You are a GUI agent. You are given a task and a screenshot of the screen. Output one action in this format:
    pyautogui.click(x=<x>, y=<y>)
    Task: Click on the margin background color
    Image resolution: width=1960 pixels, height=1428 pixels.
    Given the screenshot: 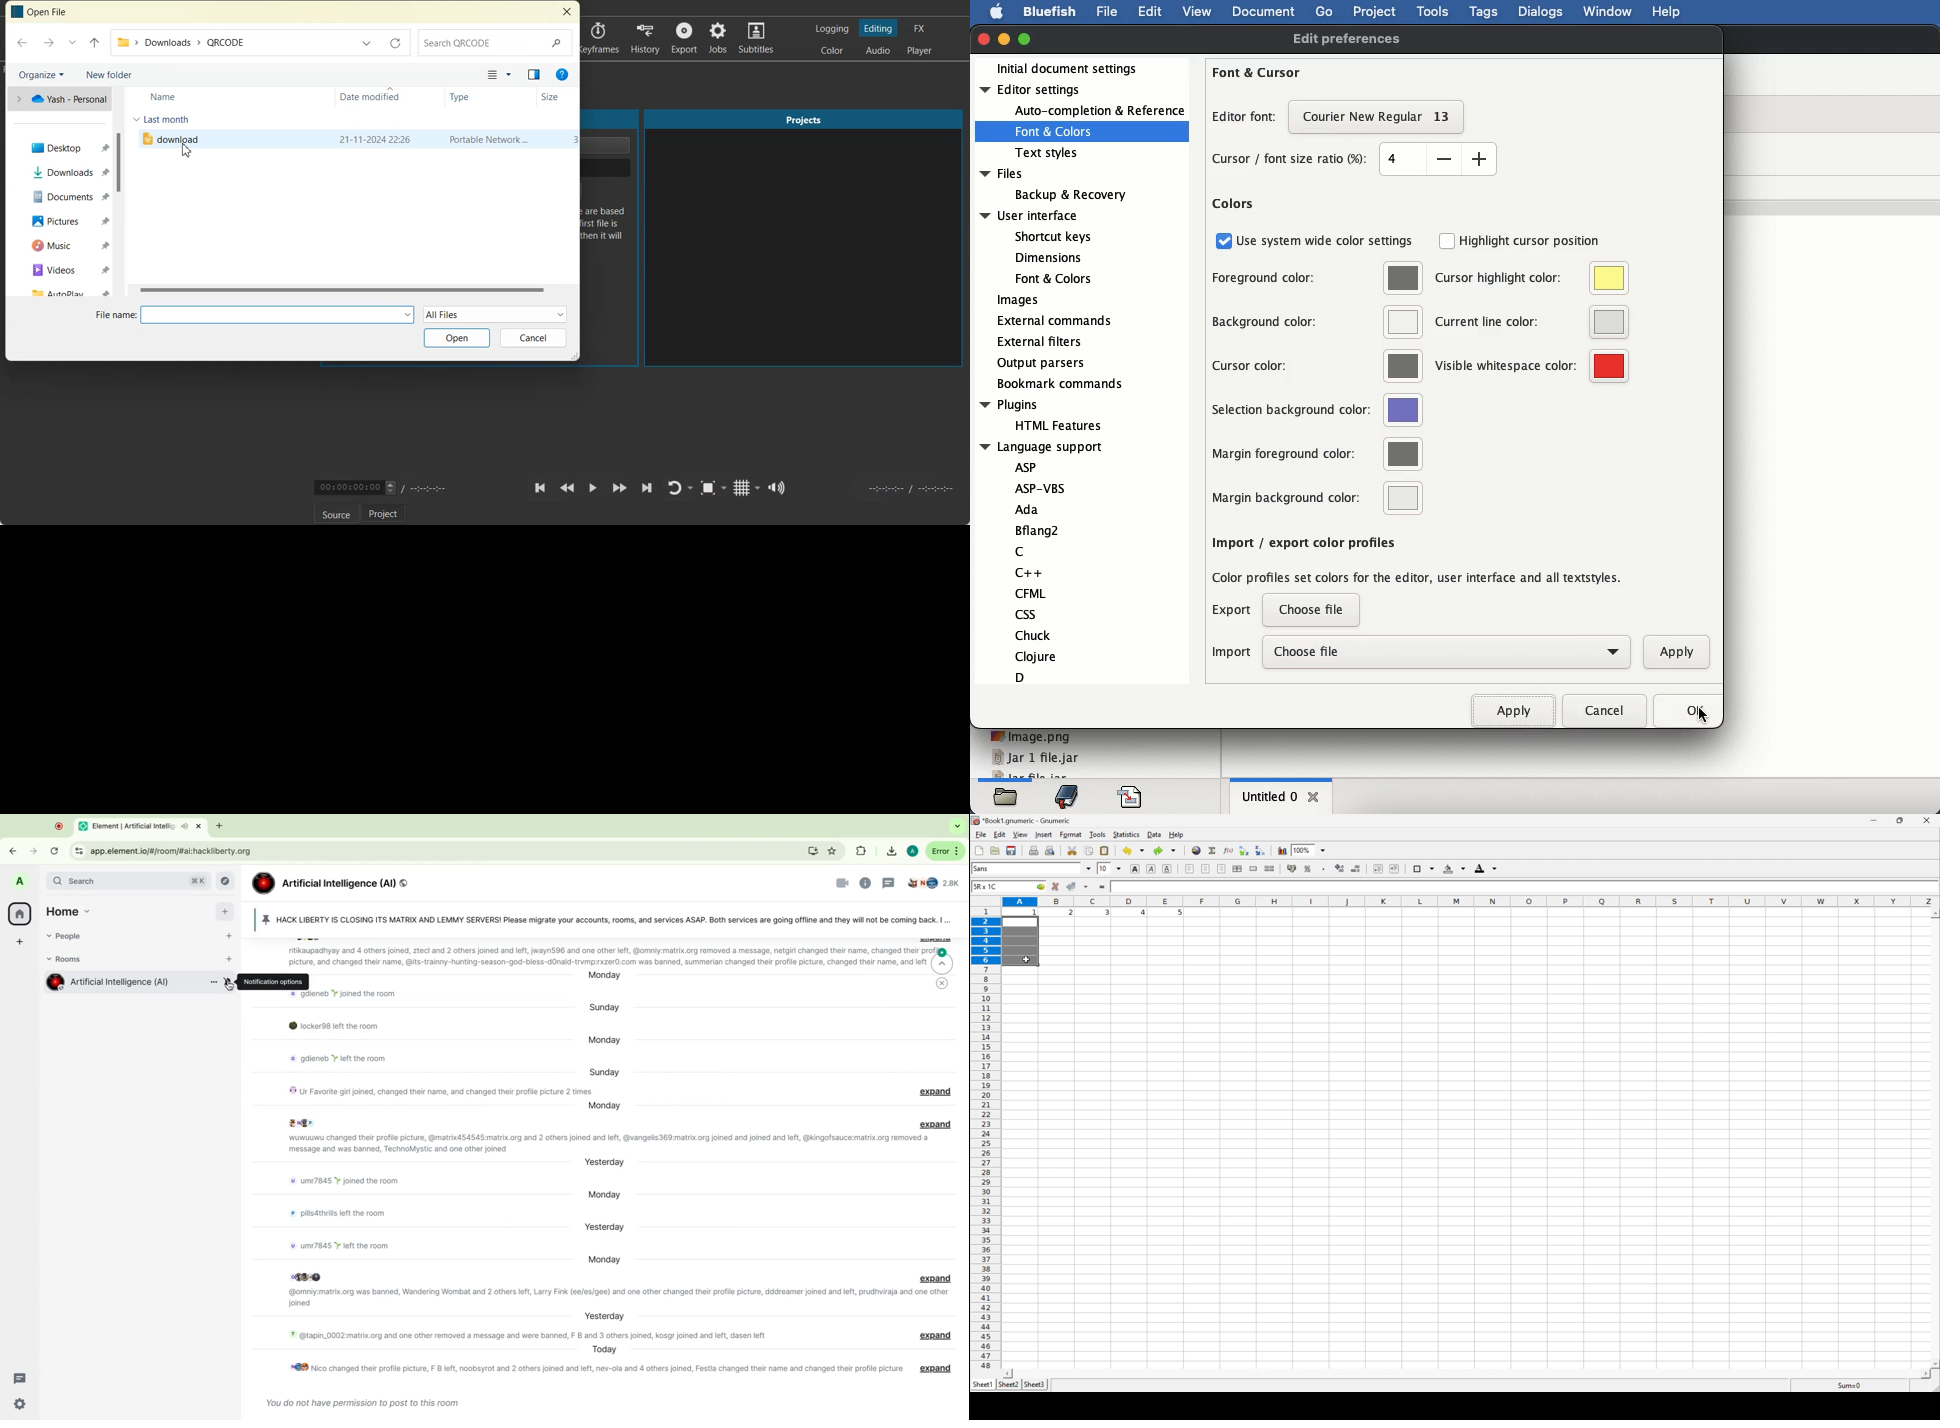 What is the action you would take?
    pyautogui.click(x=1316, y=497)
    